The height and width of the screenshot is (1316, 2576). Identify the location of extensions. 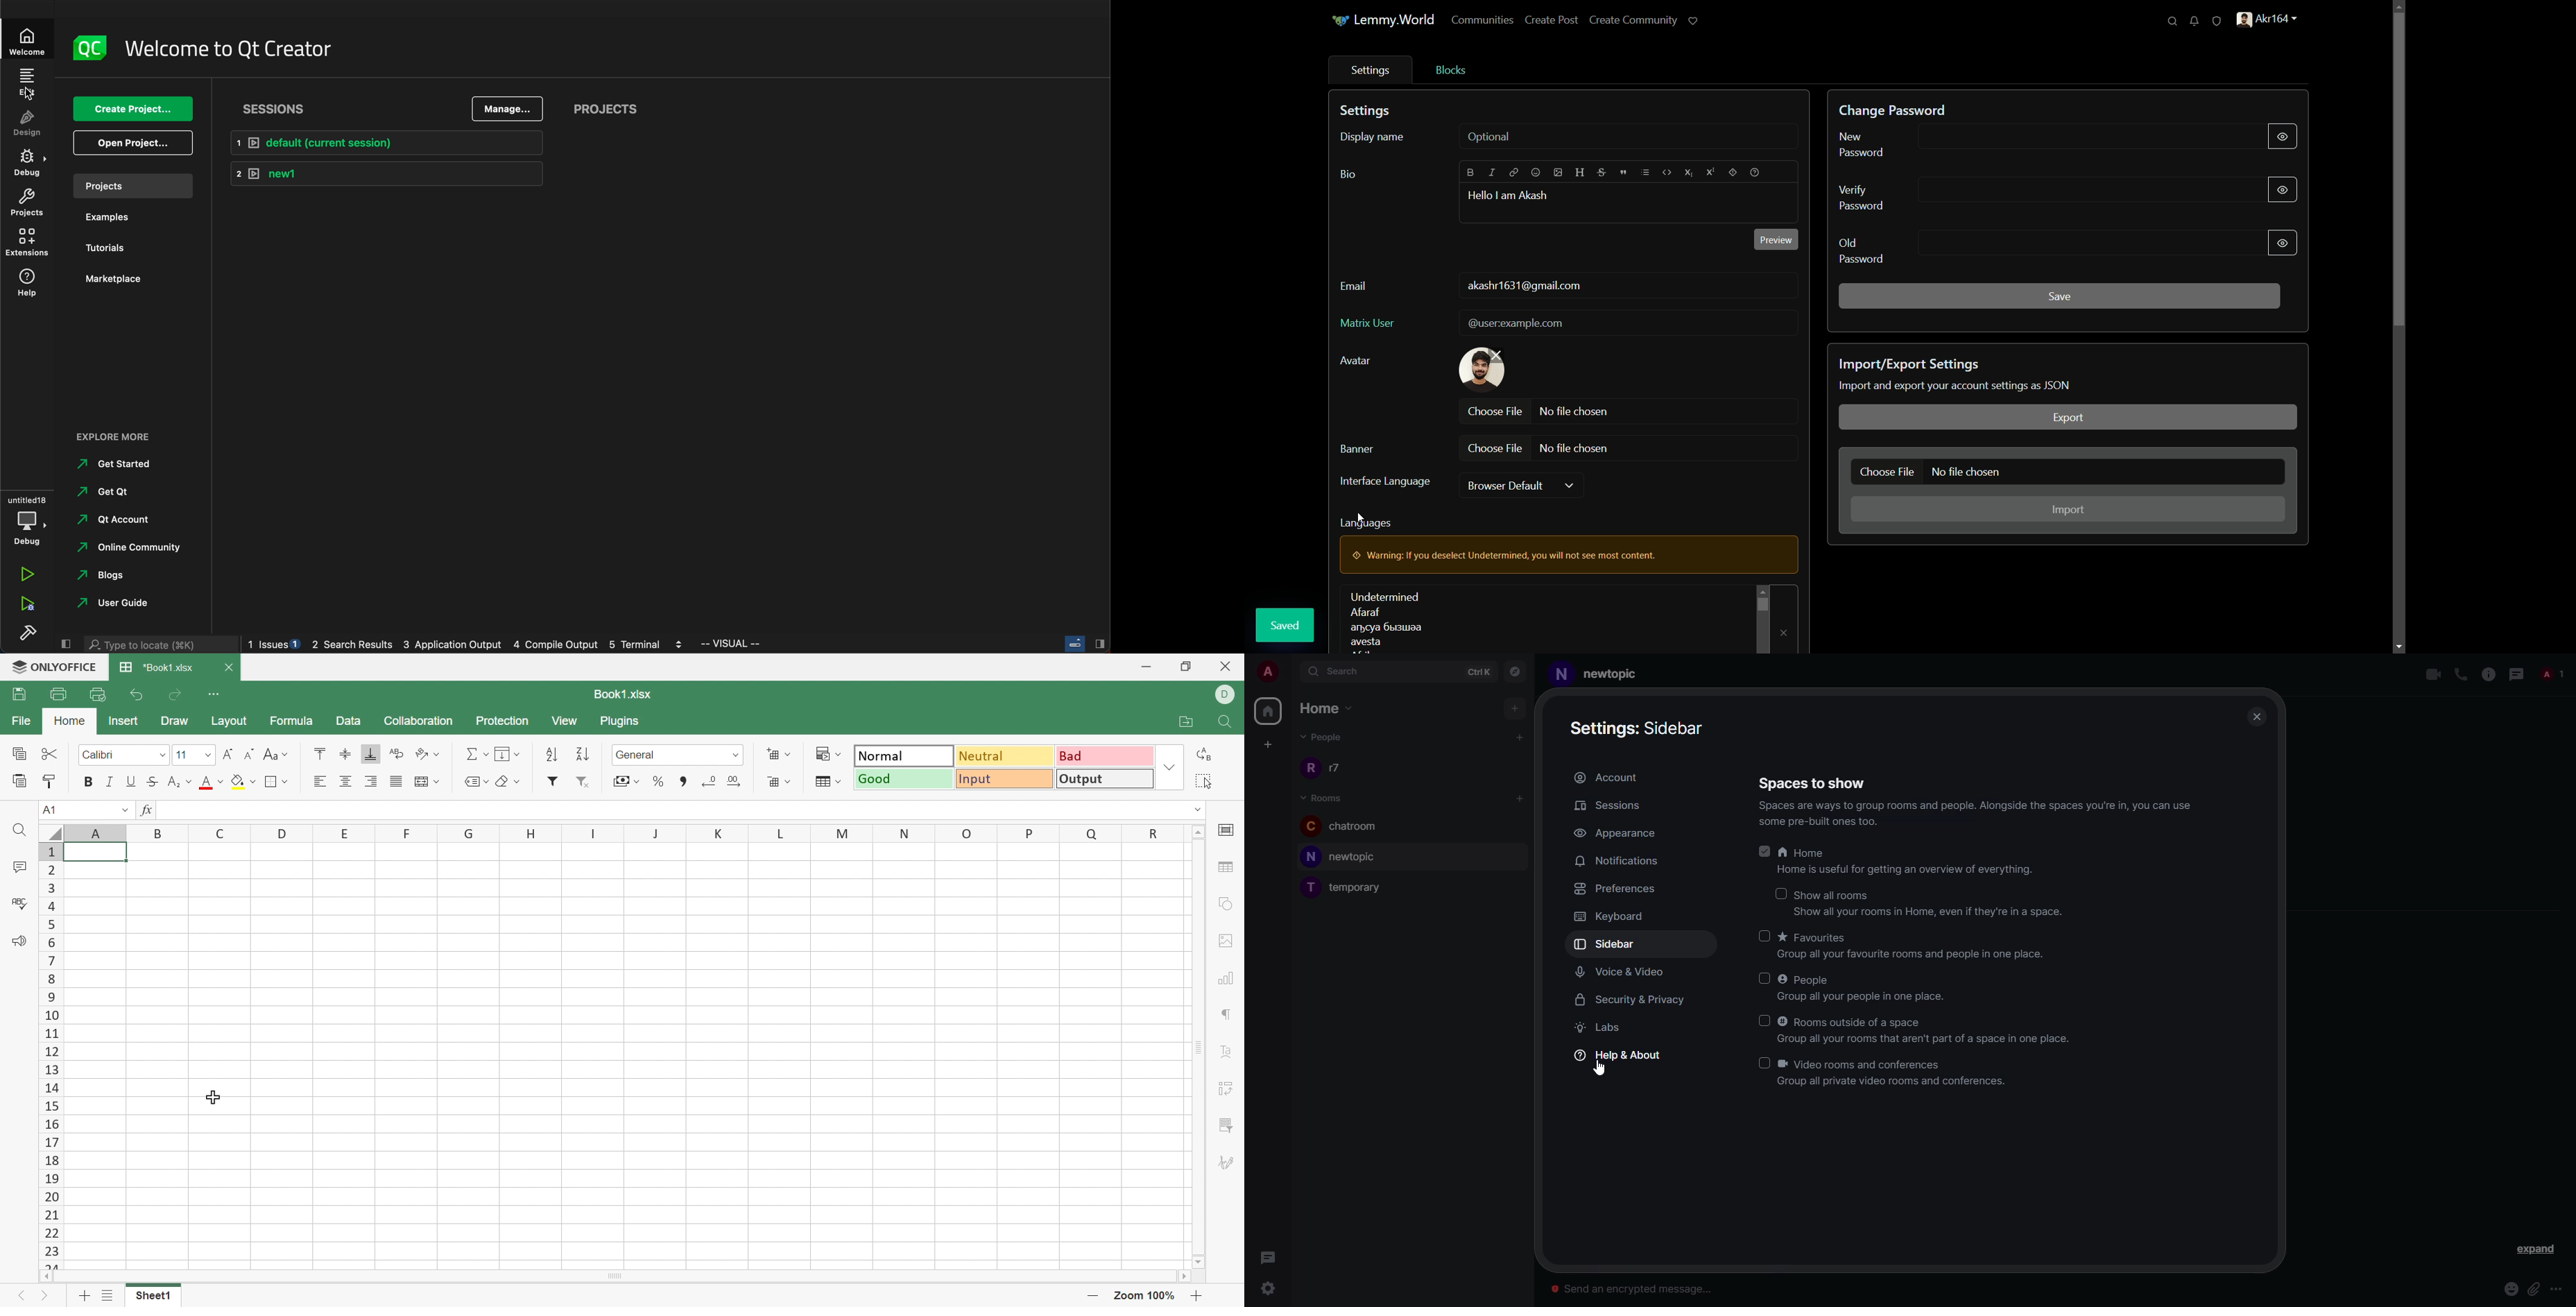
(27, 243).